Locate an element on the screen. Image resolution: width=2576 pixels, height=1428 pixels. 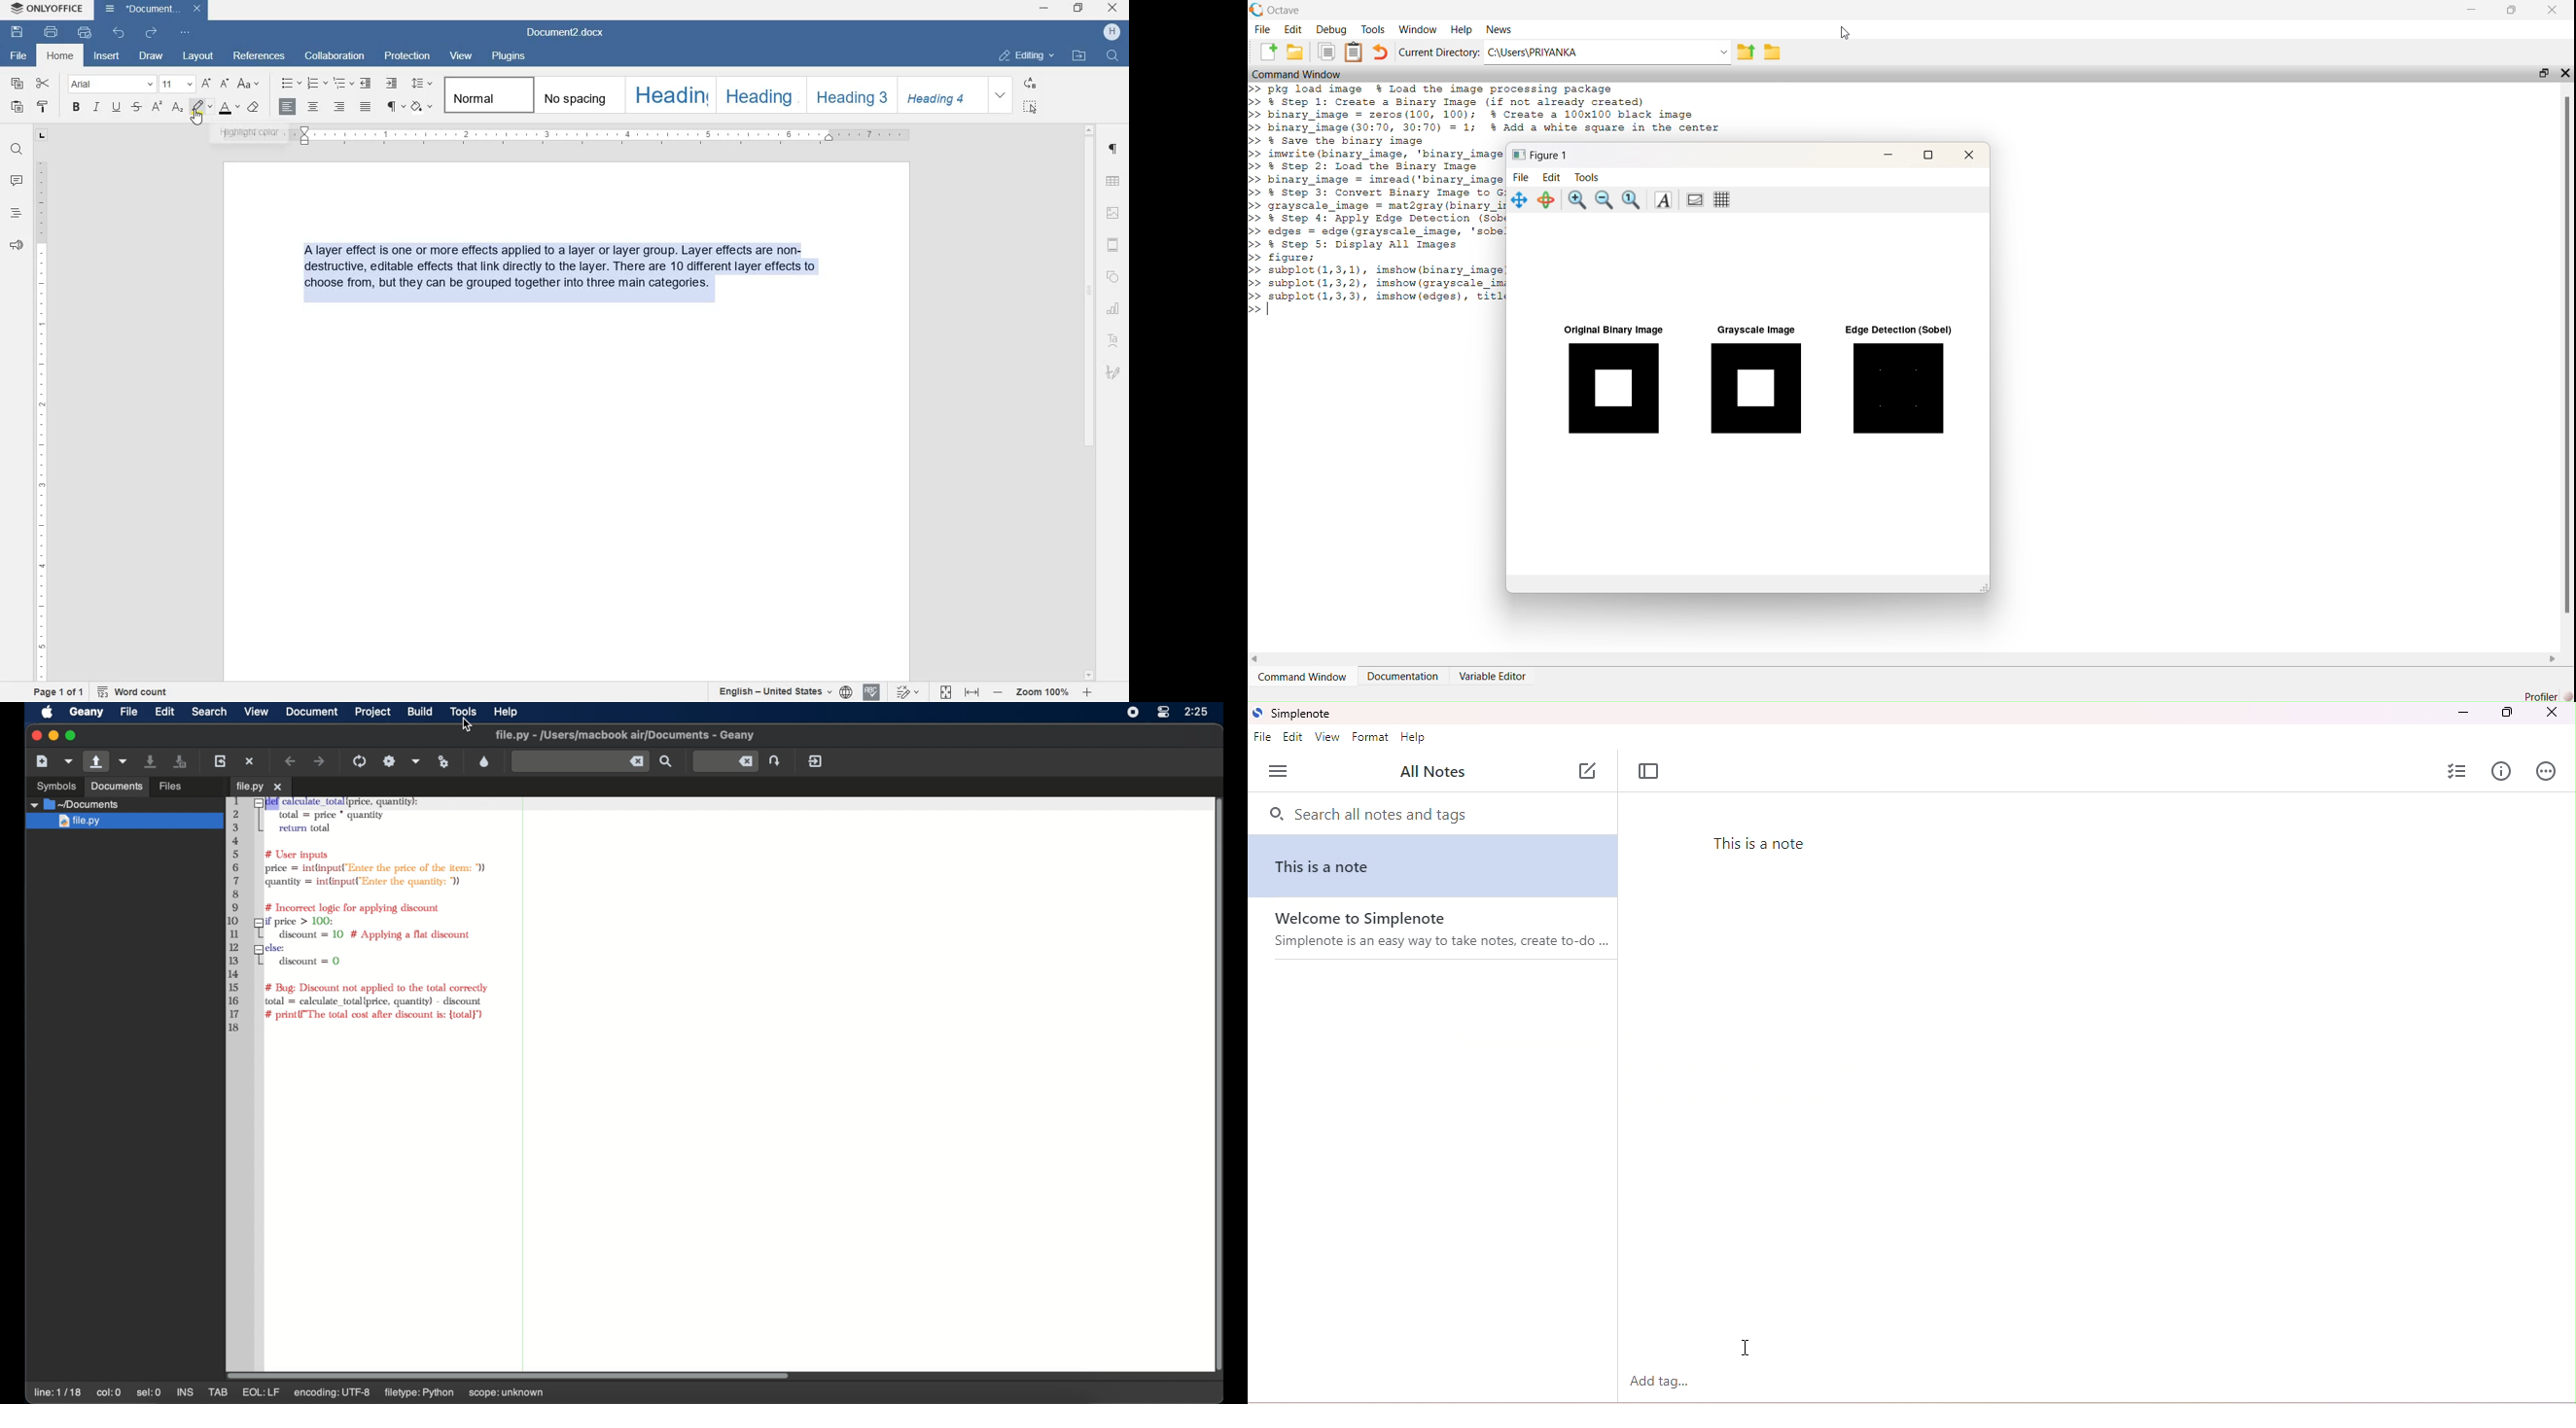
save all files is located at coordinates (181, 762).